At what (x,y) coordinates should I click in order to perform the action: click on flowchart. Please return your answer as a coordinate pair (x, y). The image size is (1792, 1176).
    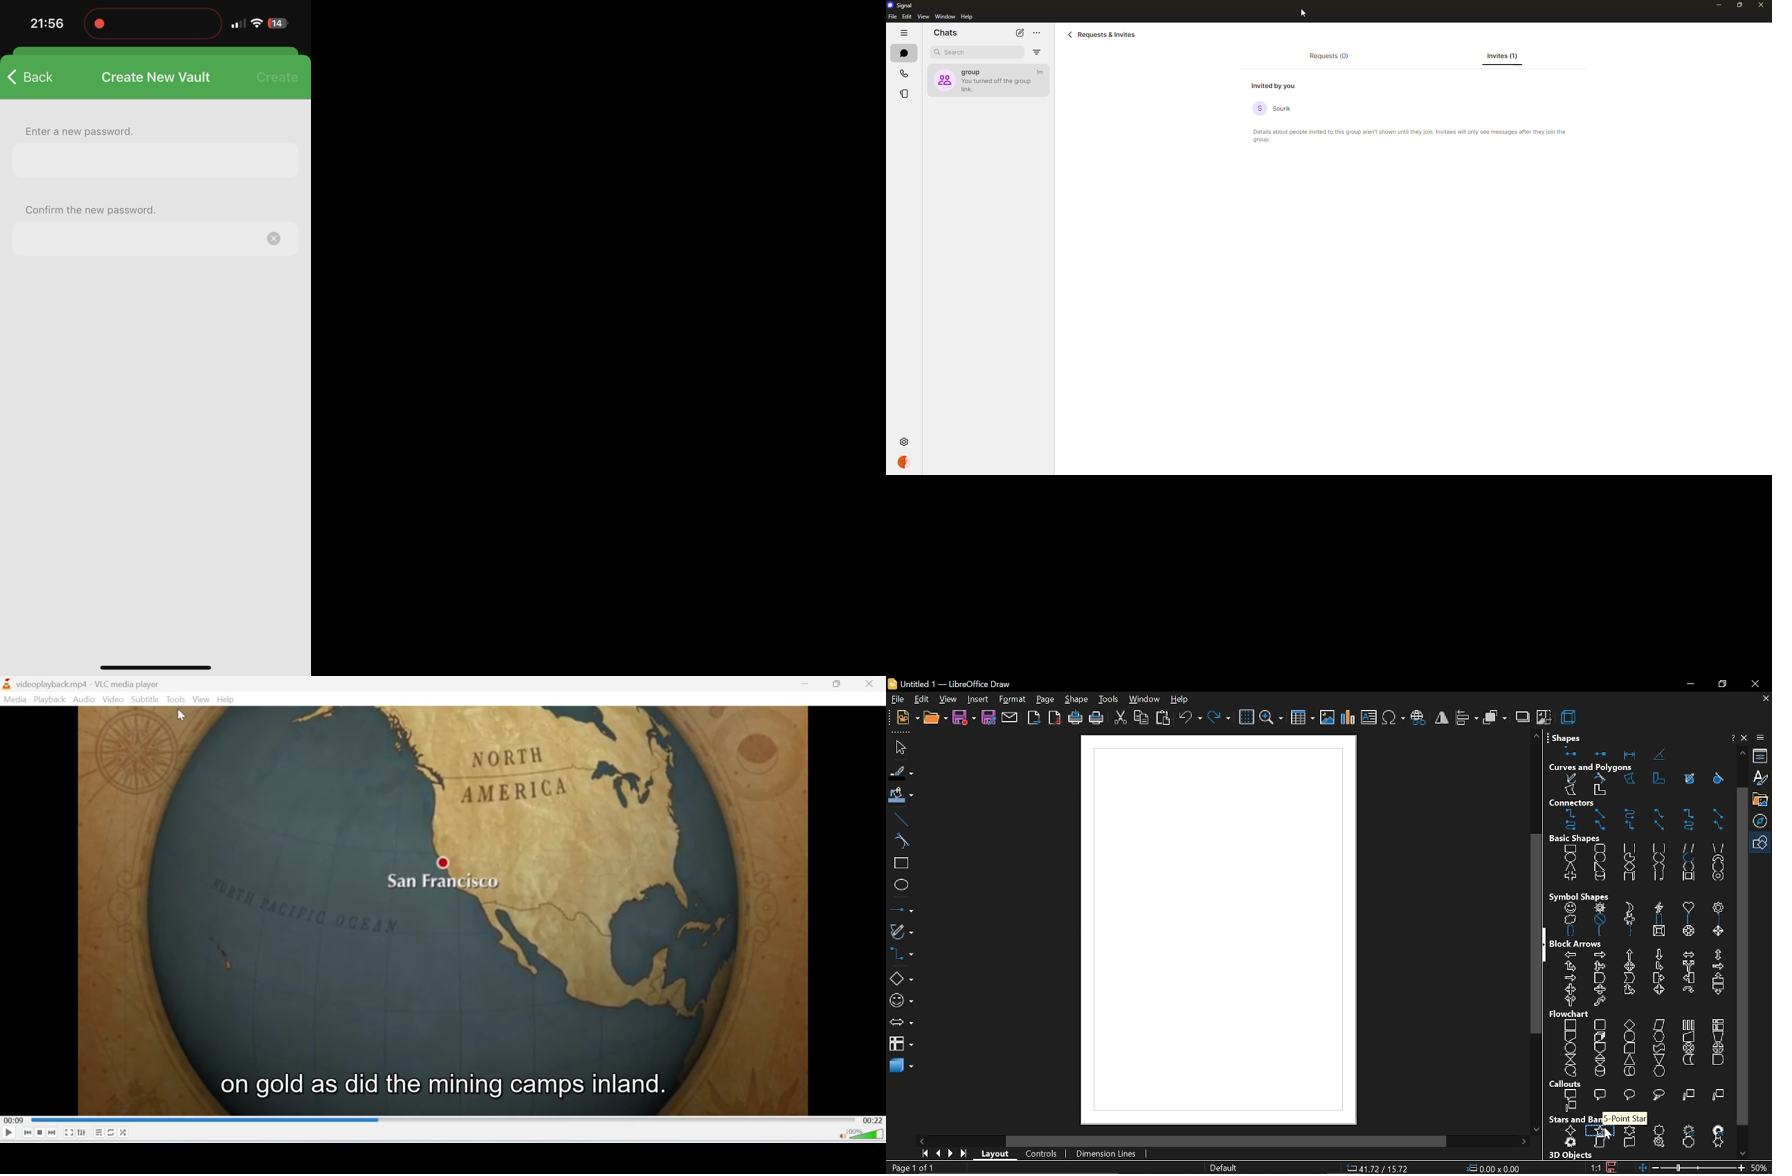
    Looking at the image, I should click on (1572, 1014).